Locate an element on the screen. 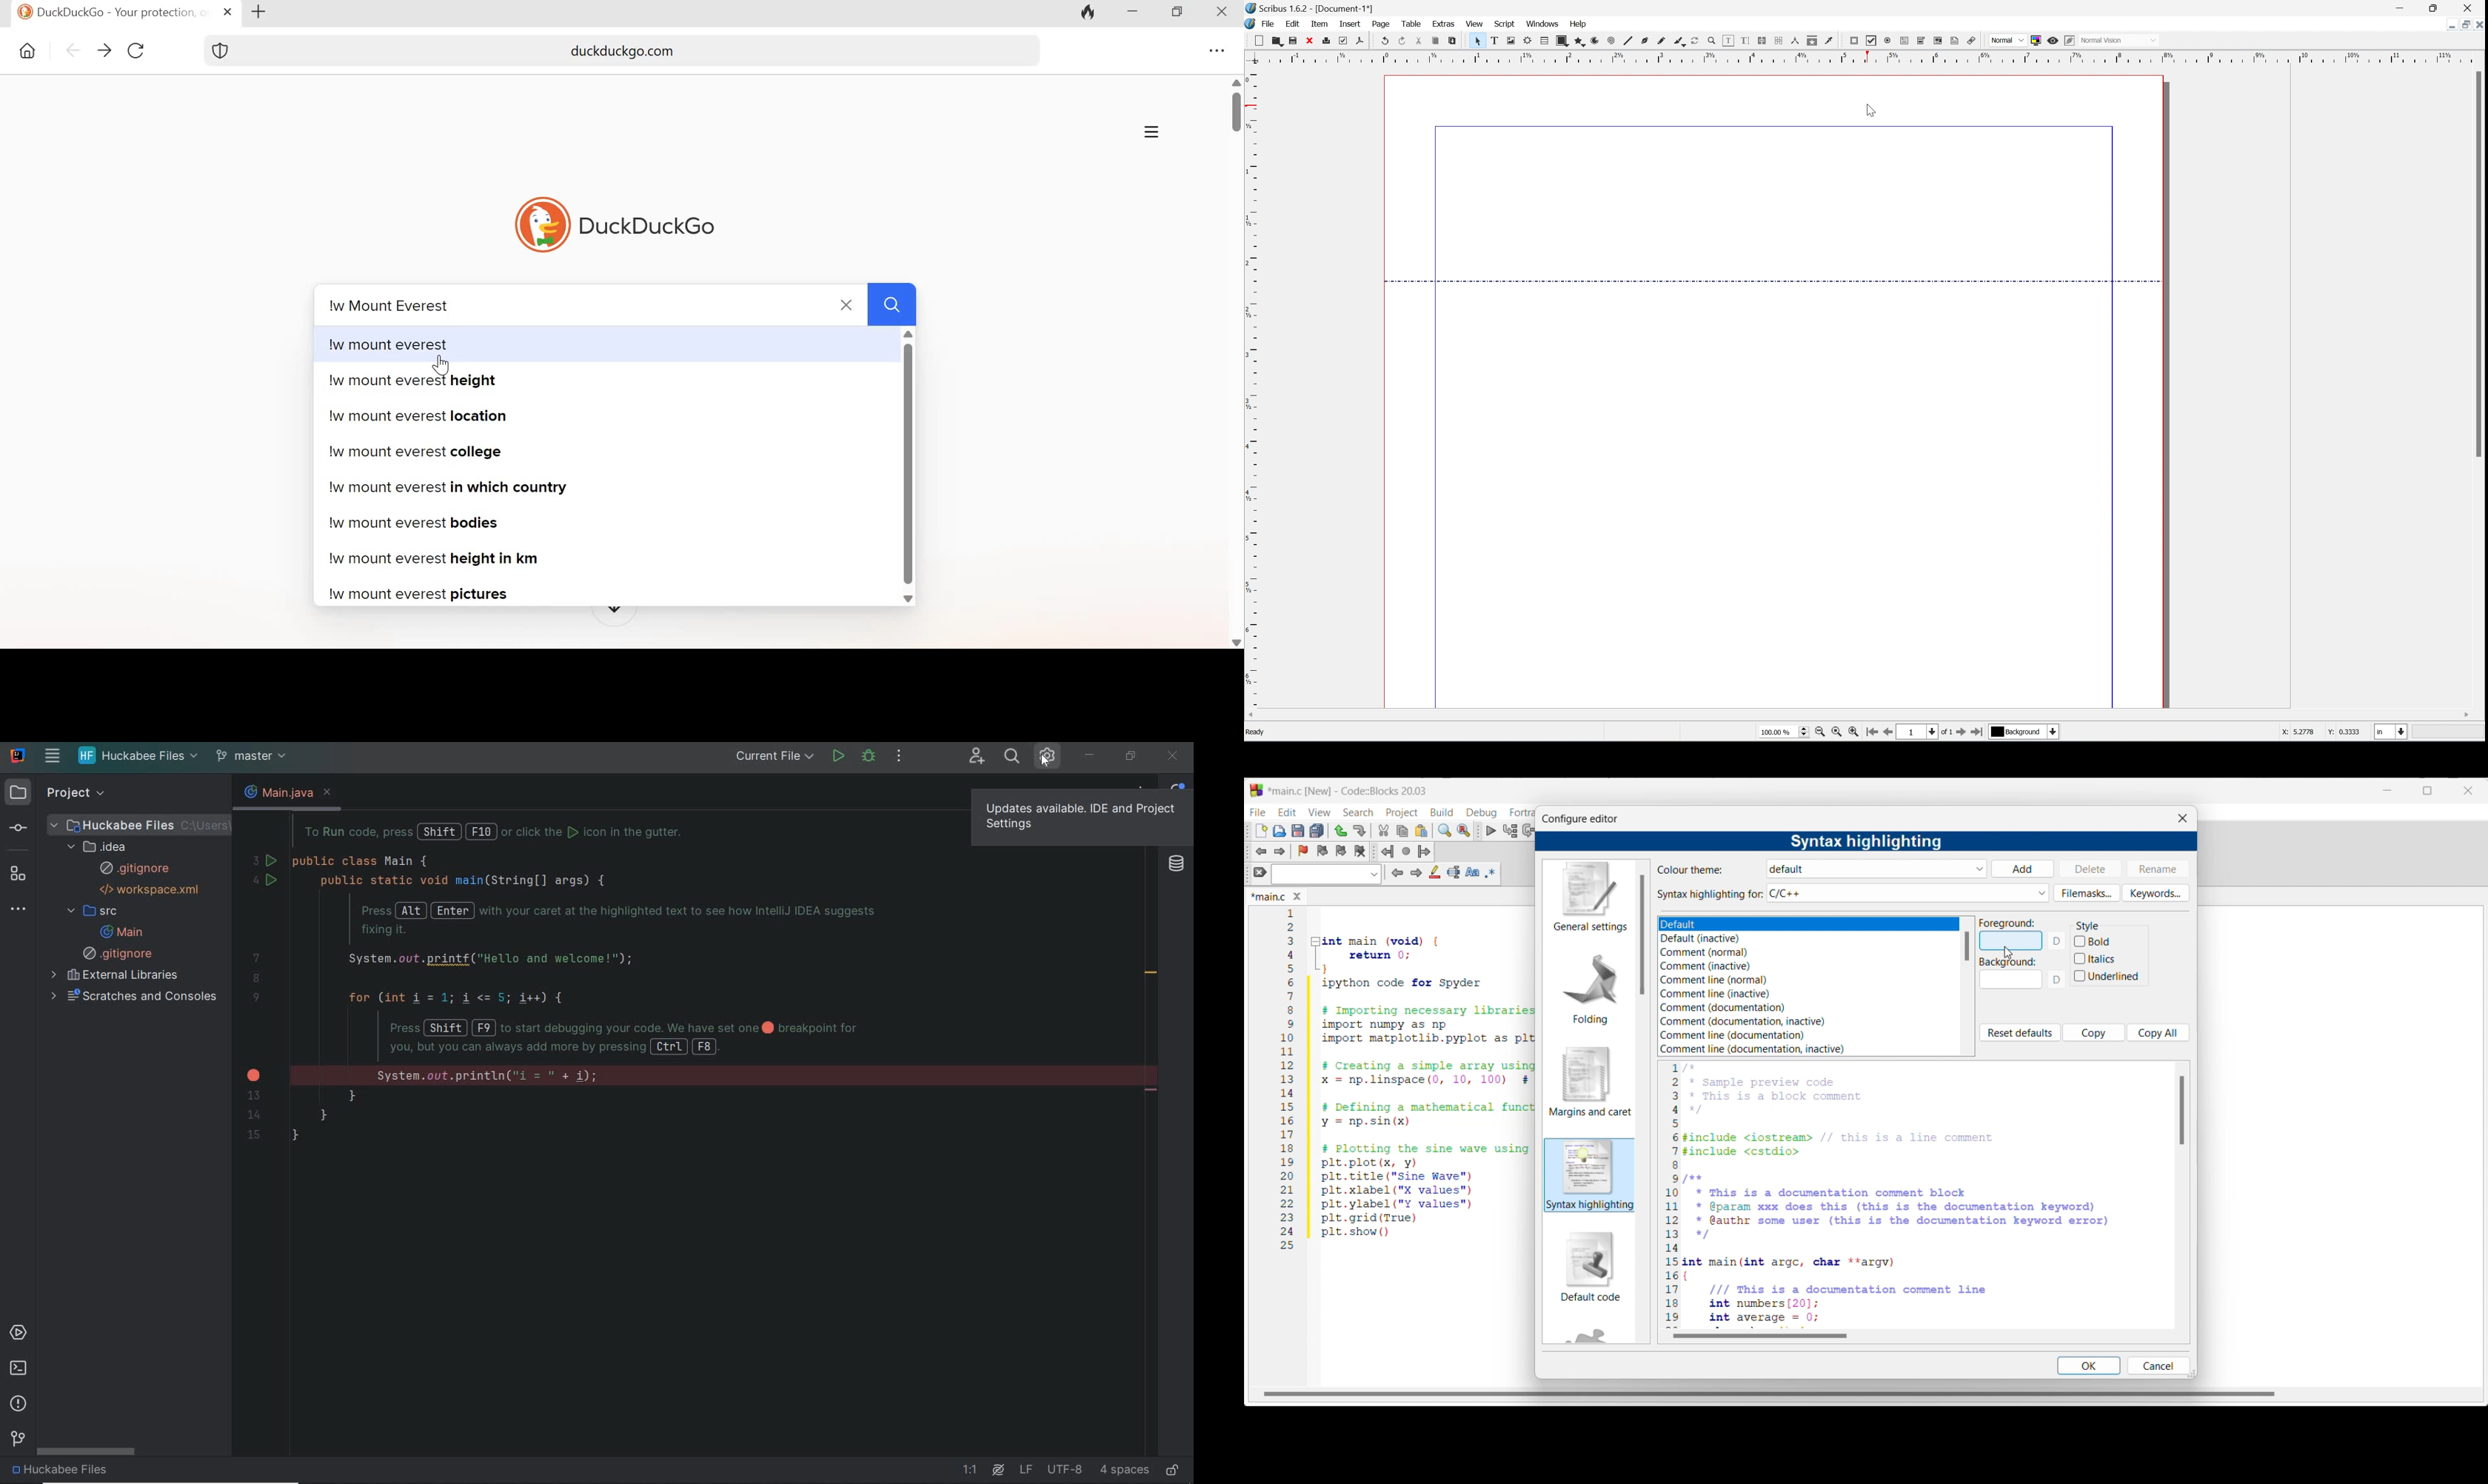 The width and height of the screenshot is (2492, 1484). undo is located at coordinates (1385, 41).